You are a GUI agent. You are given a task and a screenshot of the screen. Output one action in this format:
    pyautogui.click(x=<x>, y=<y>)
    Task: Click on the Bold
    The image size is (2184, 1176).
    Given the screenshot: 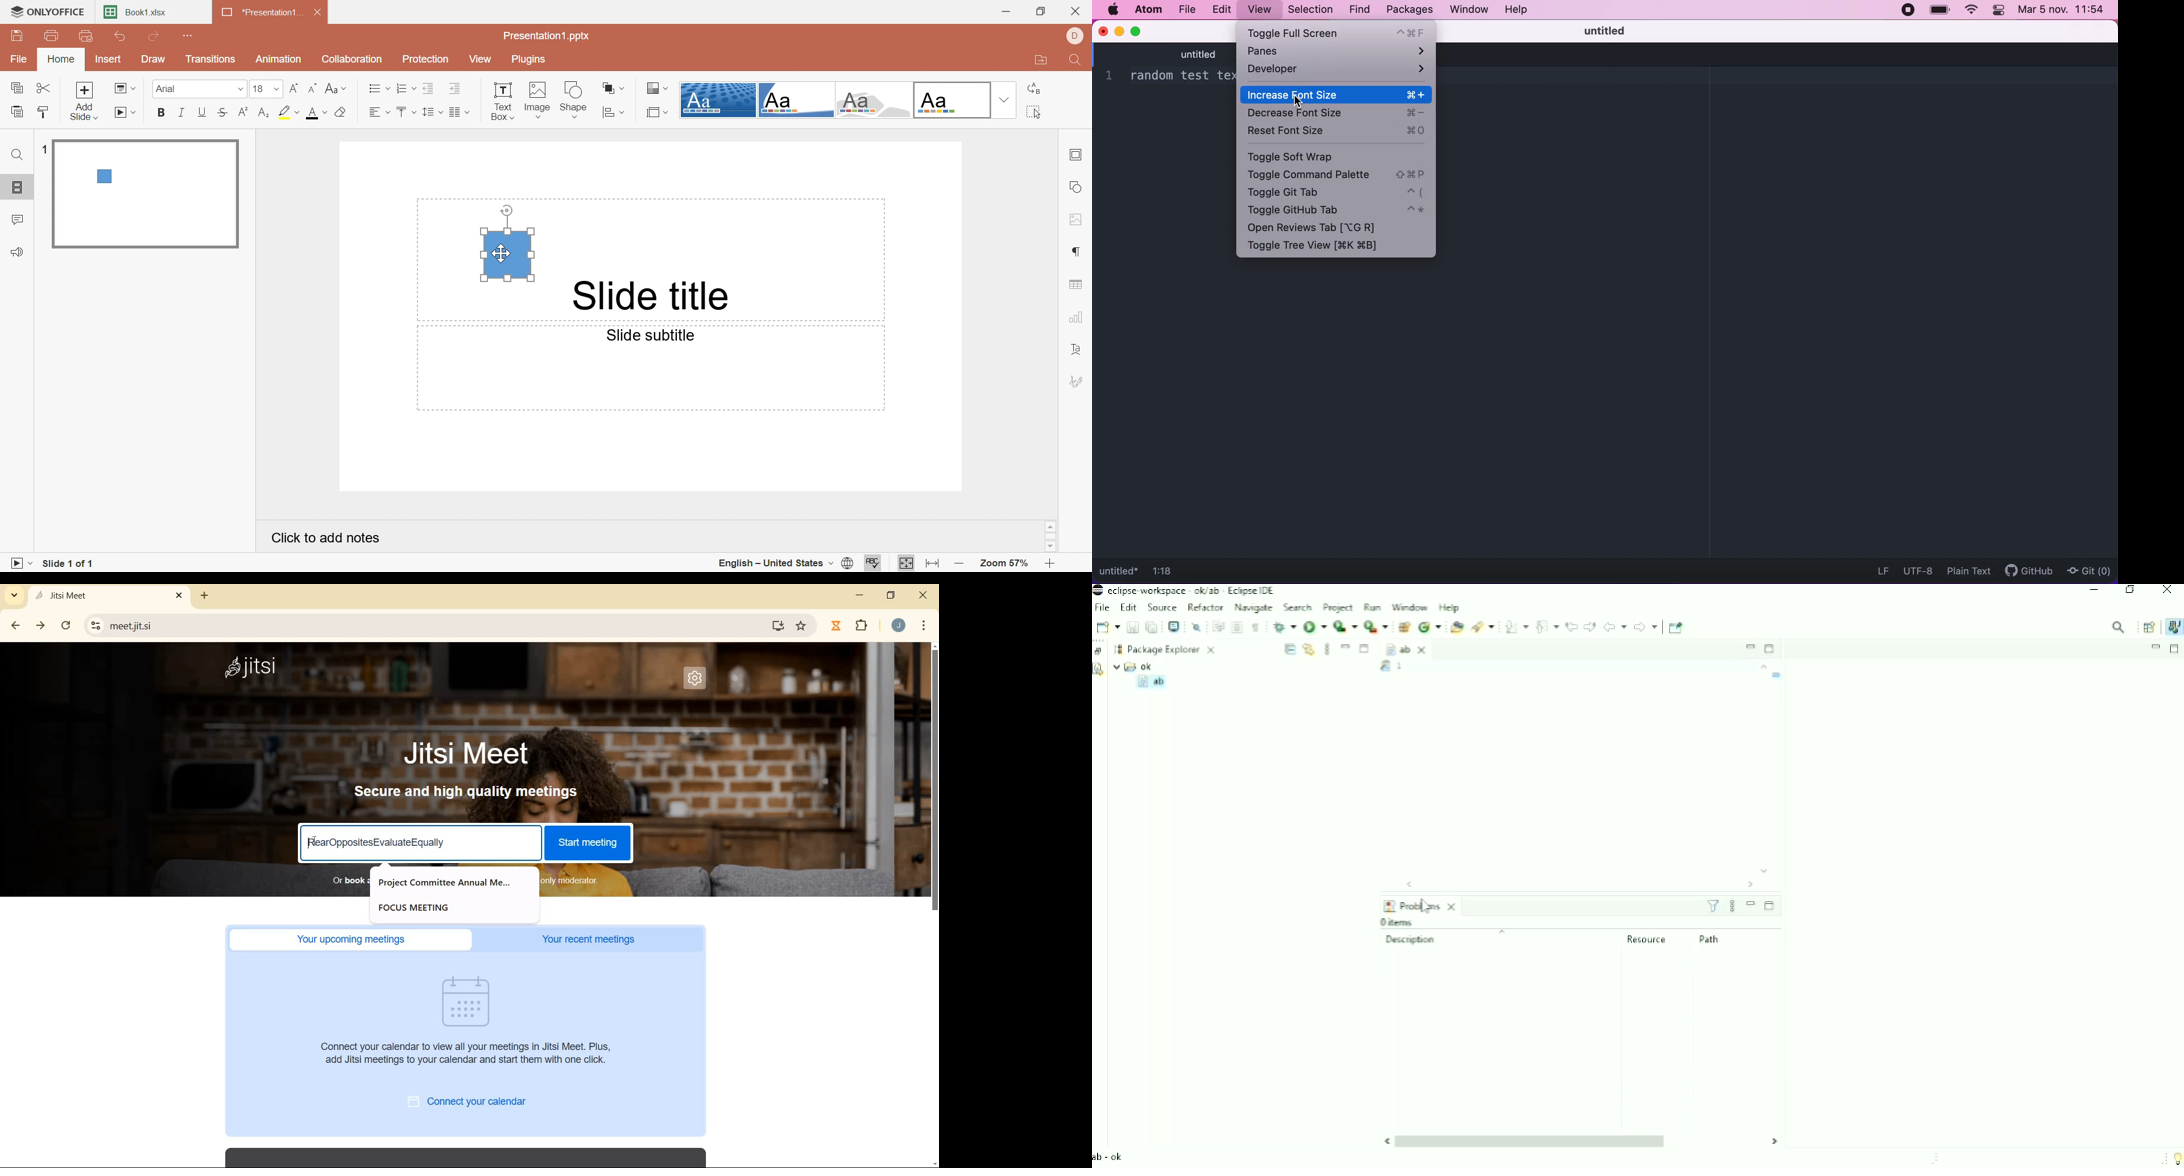 What is the action you would take?
    pyautogui.click(x=164, y=113)
    